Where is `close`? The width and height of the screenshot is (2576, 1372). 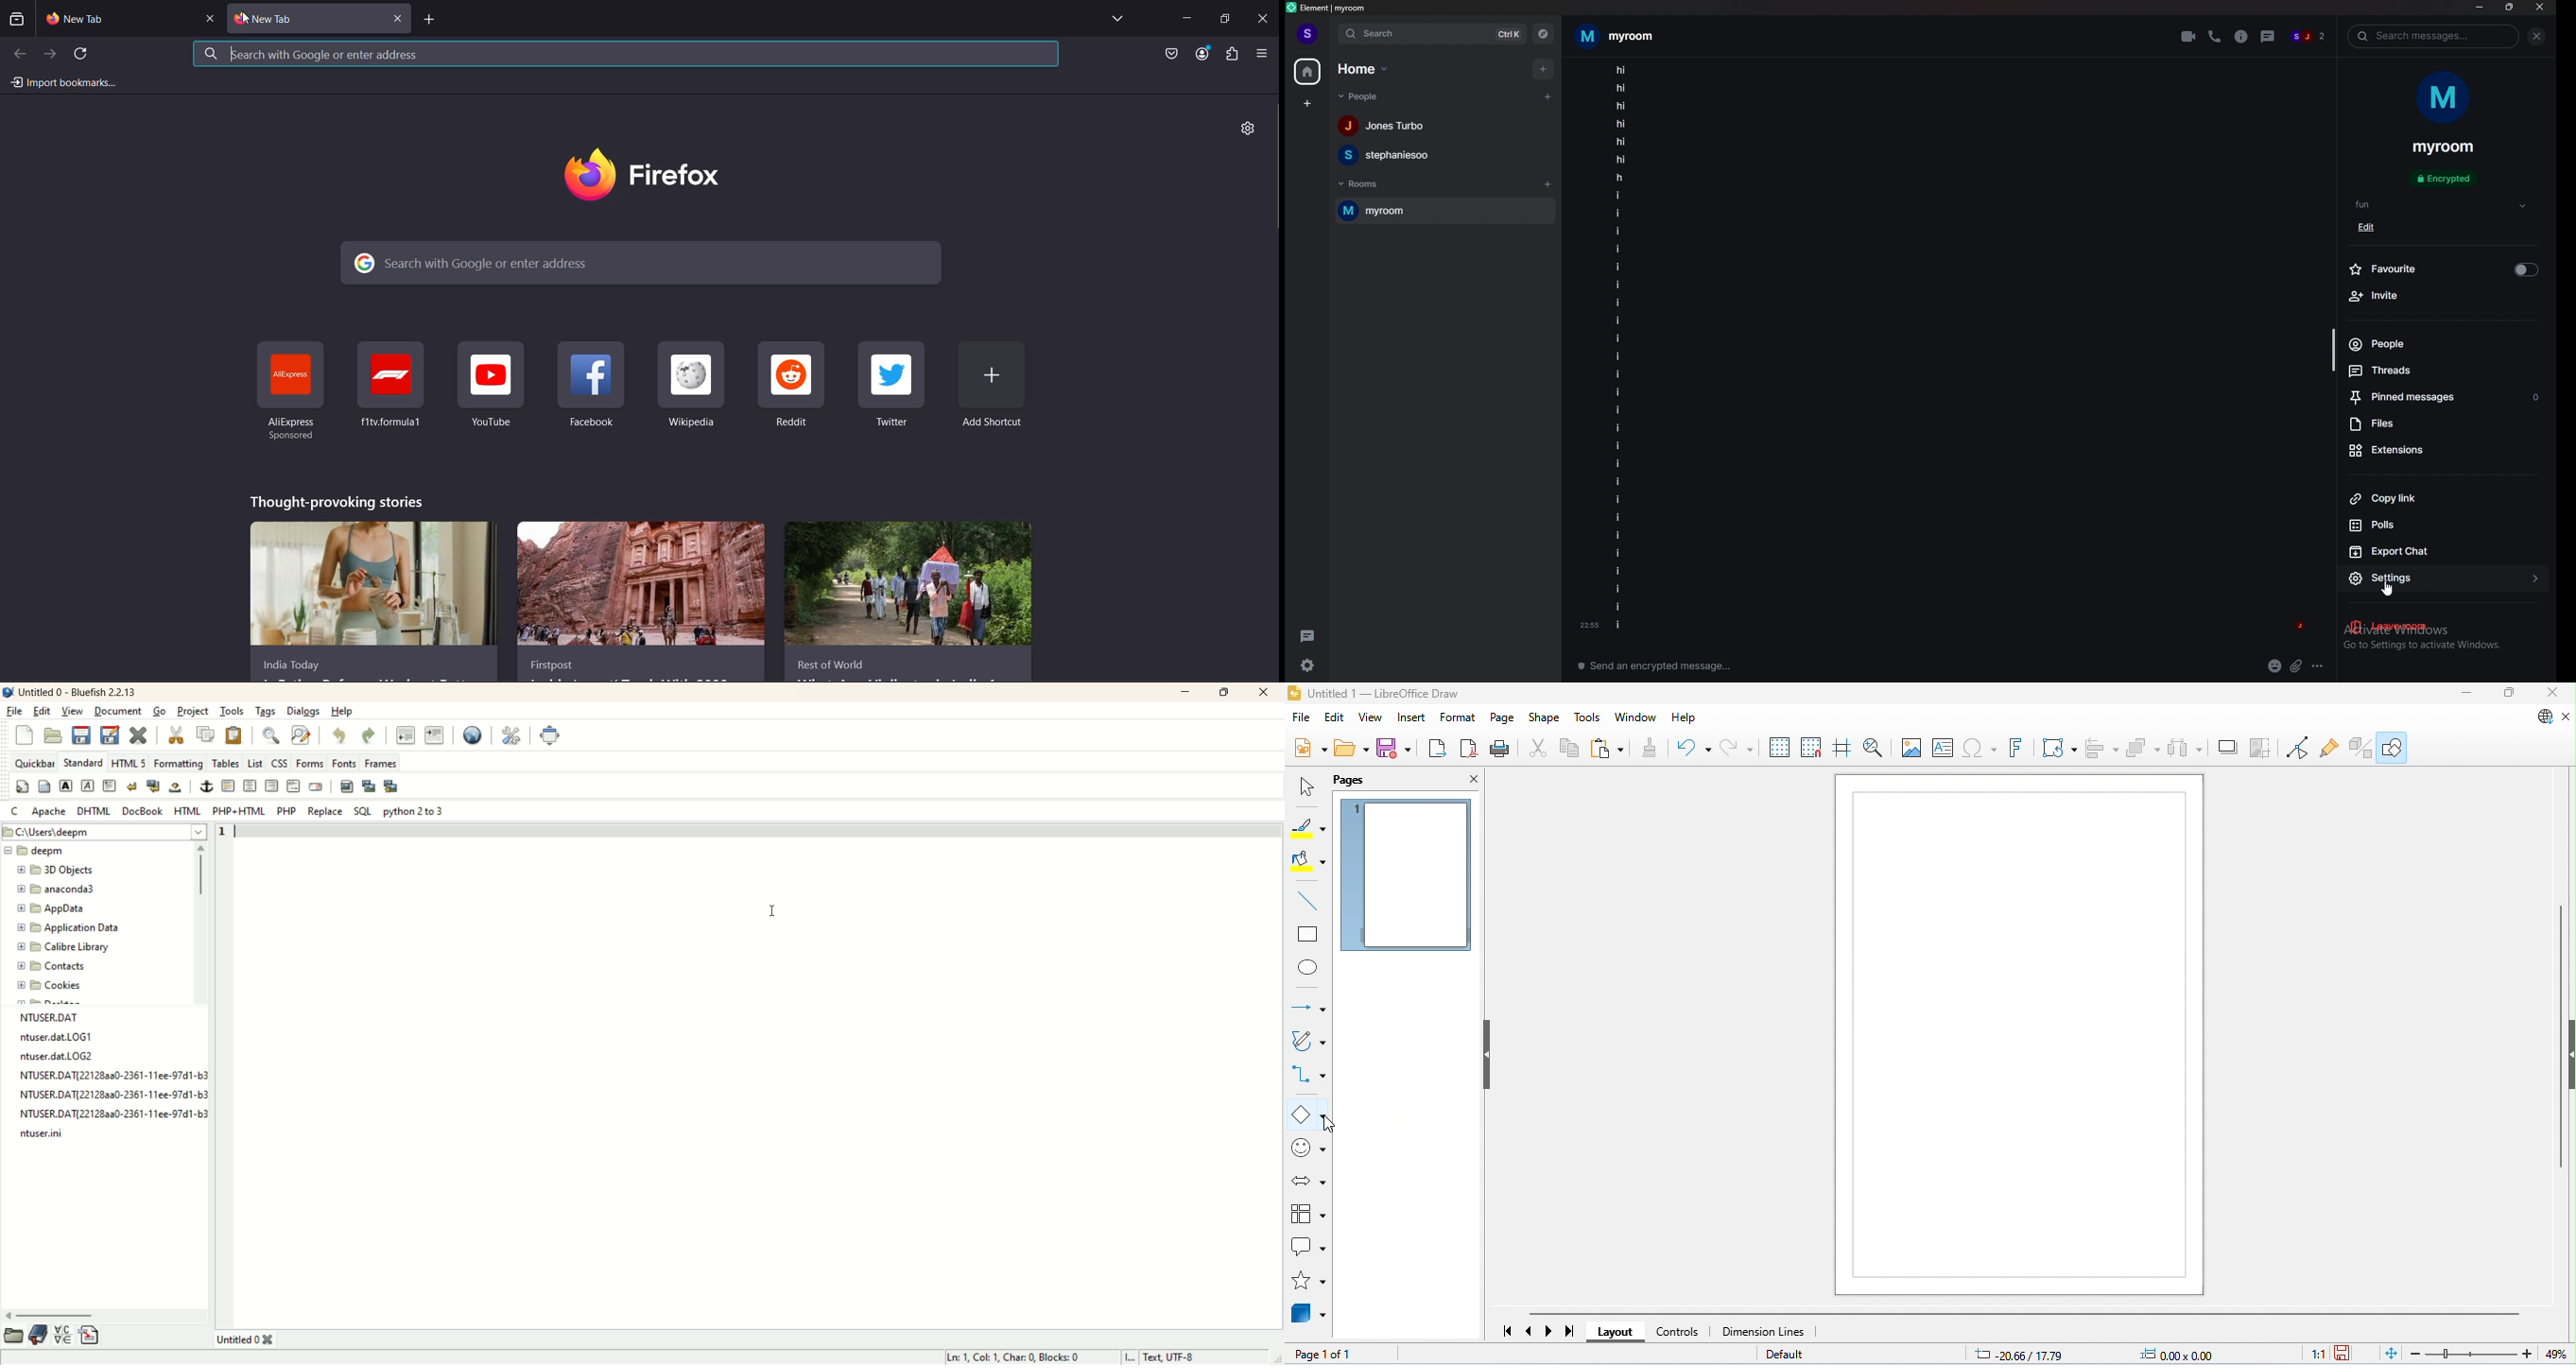
close is located at coordinates (2553, 693).